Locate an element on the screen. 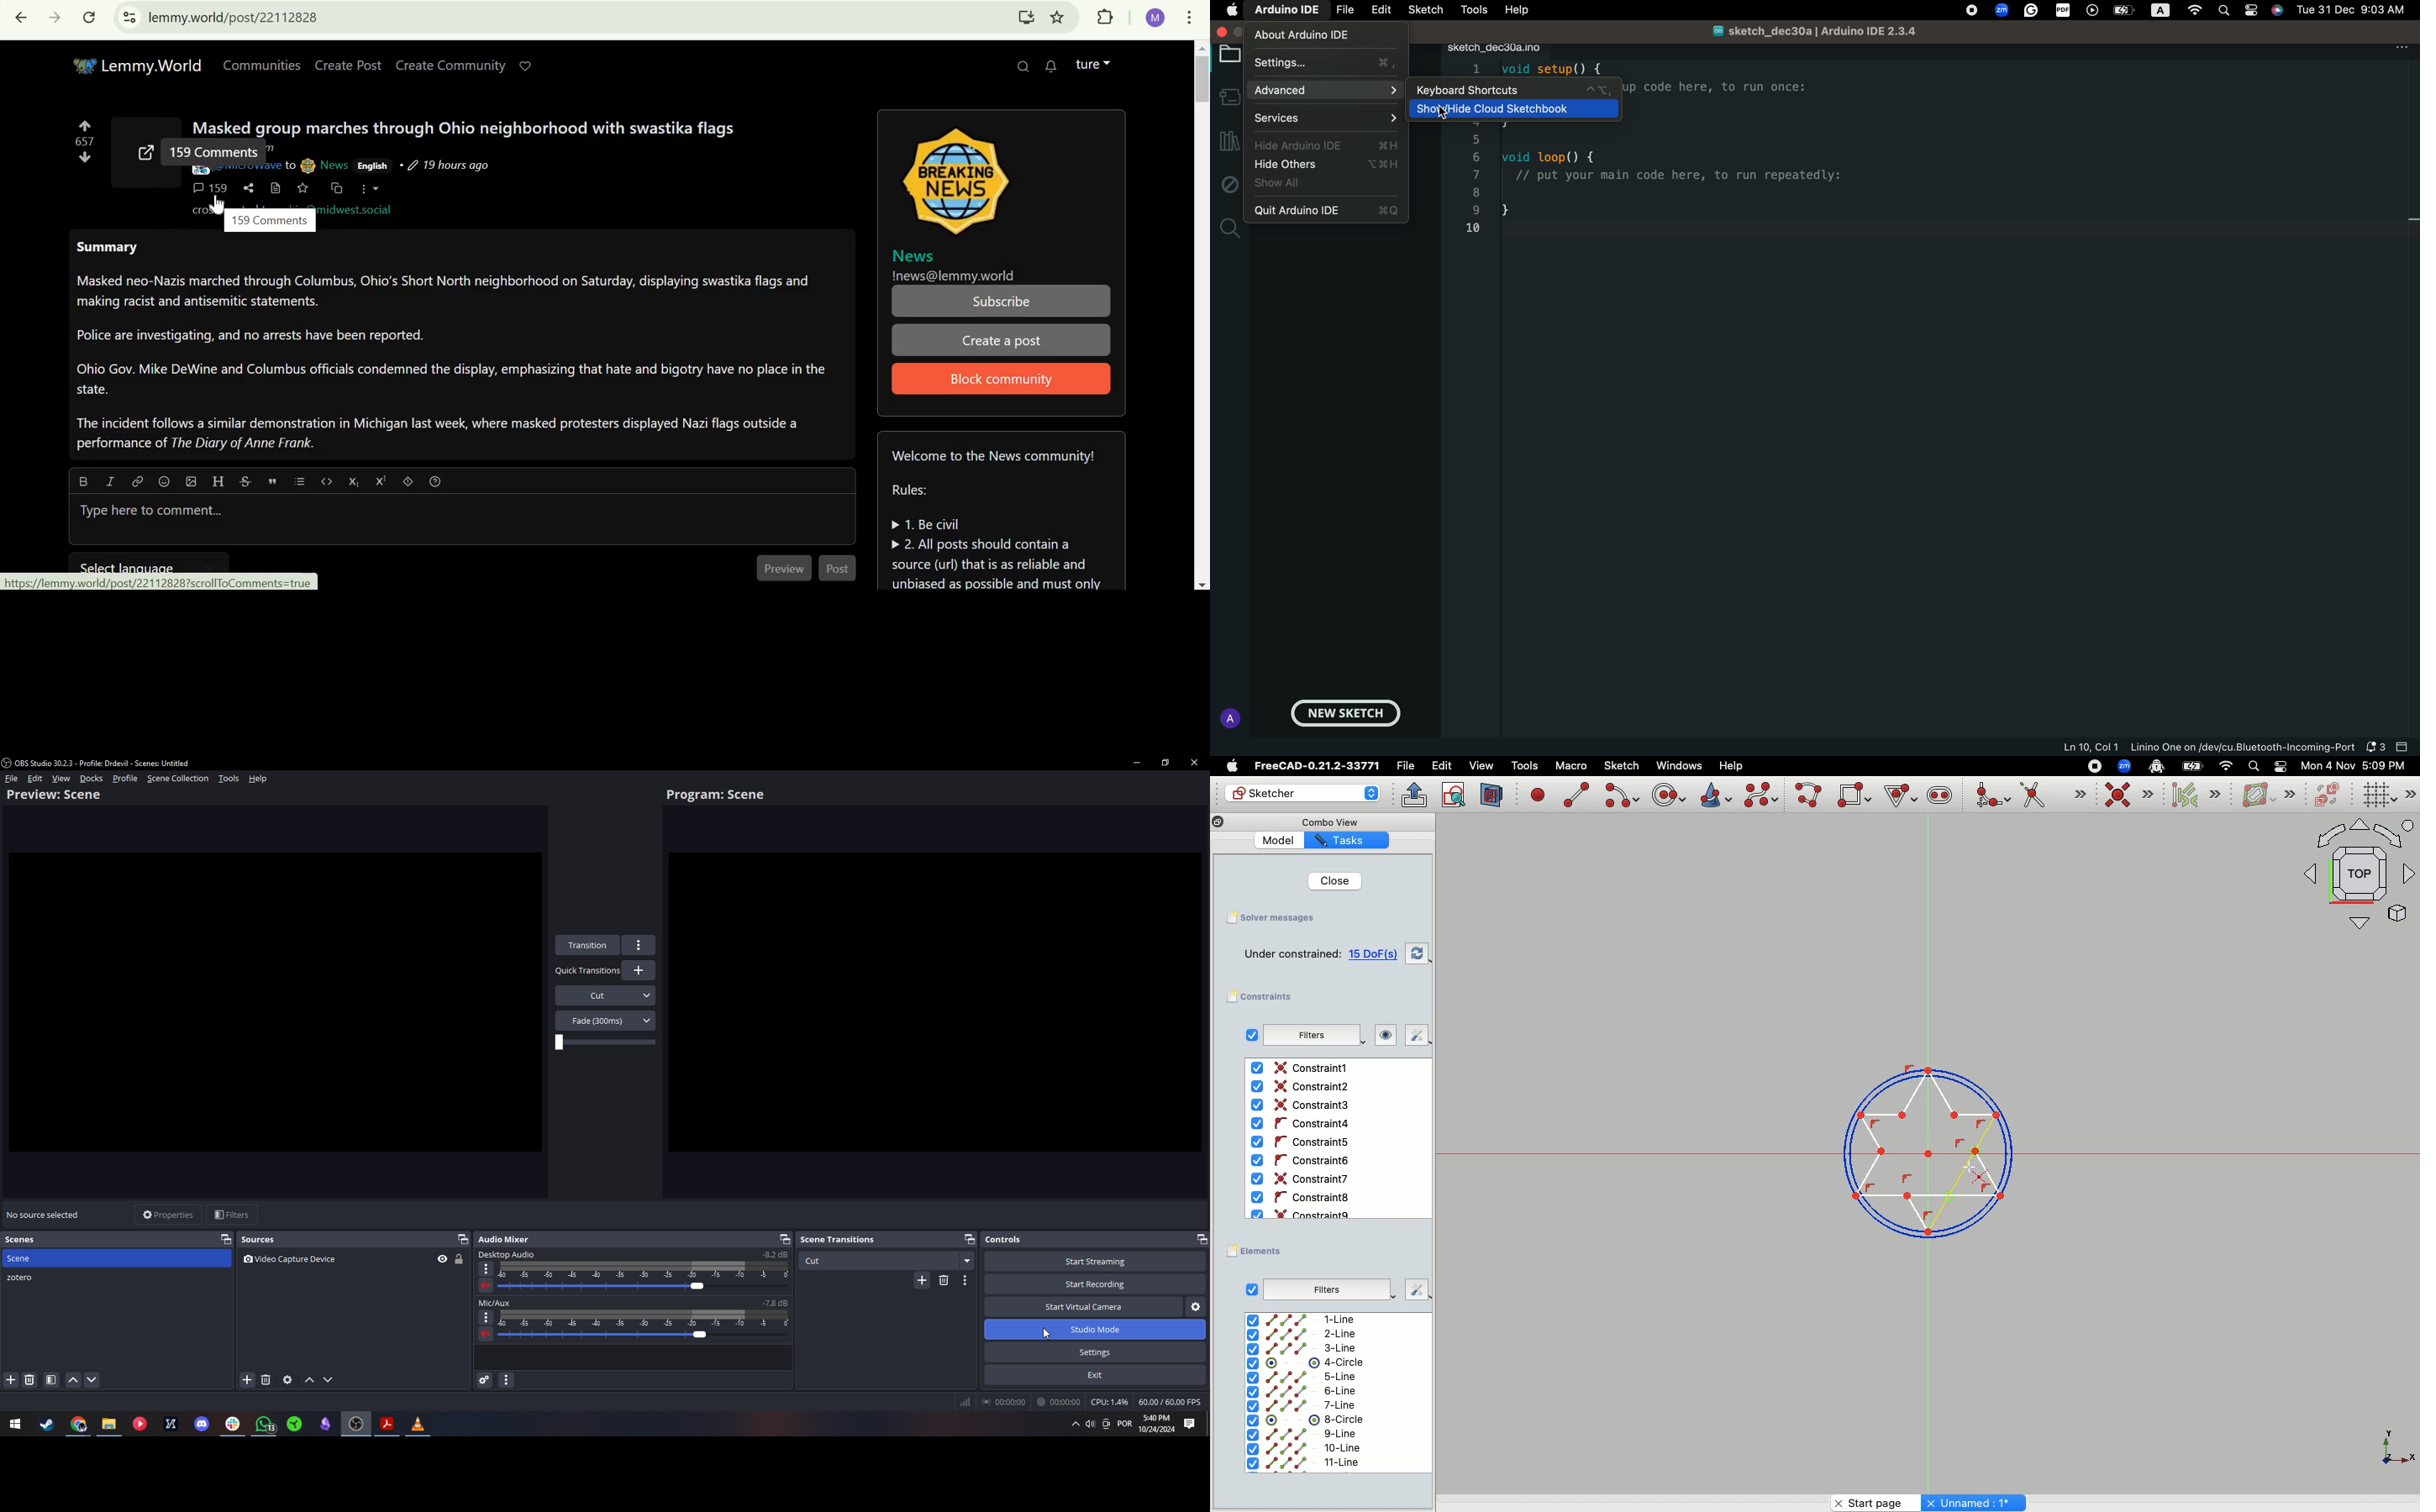 This screenshot has height=1512, width=2436. Tasks is located at coordinates (1347, 841).